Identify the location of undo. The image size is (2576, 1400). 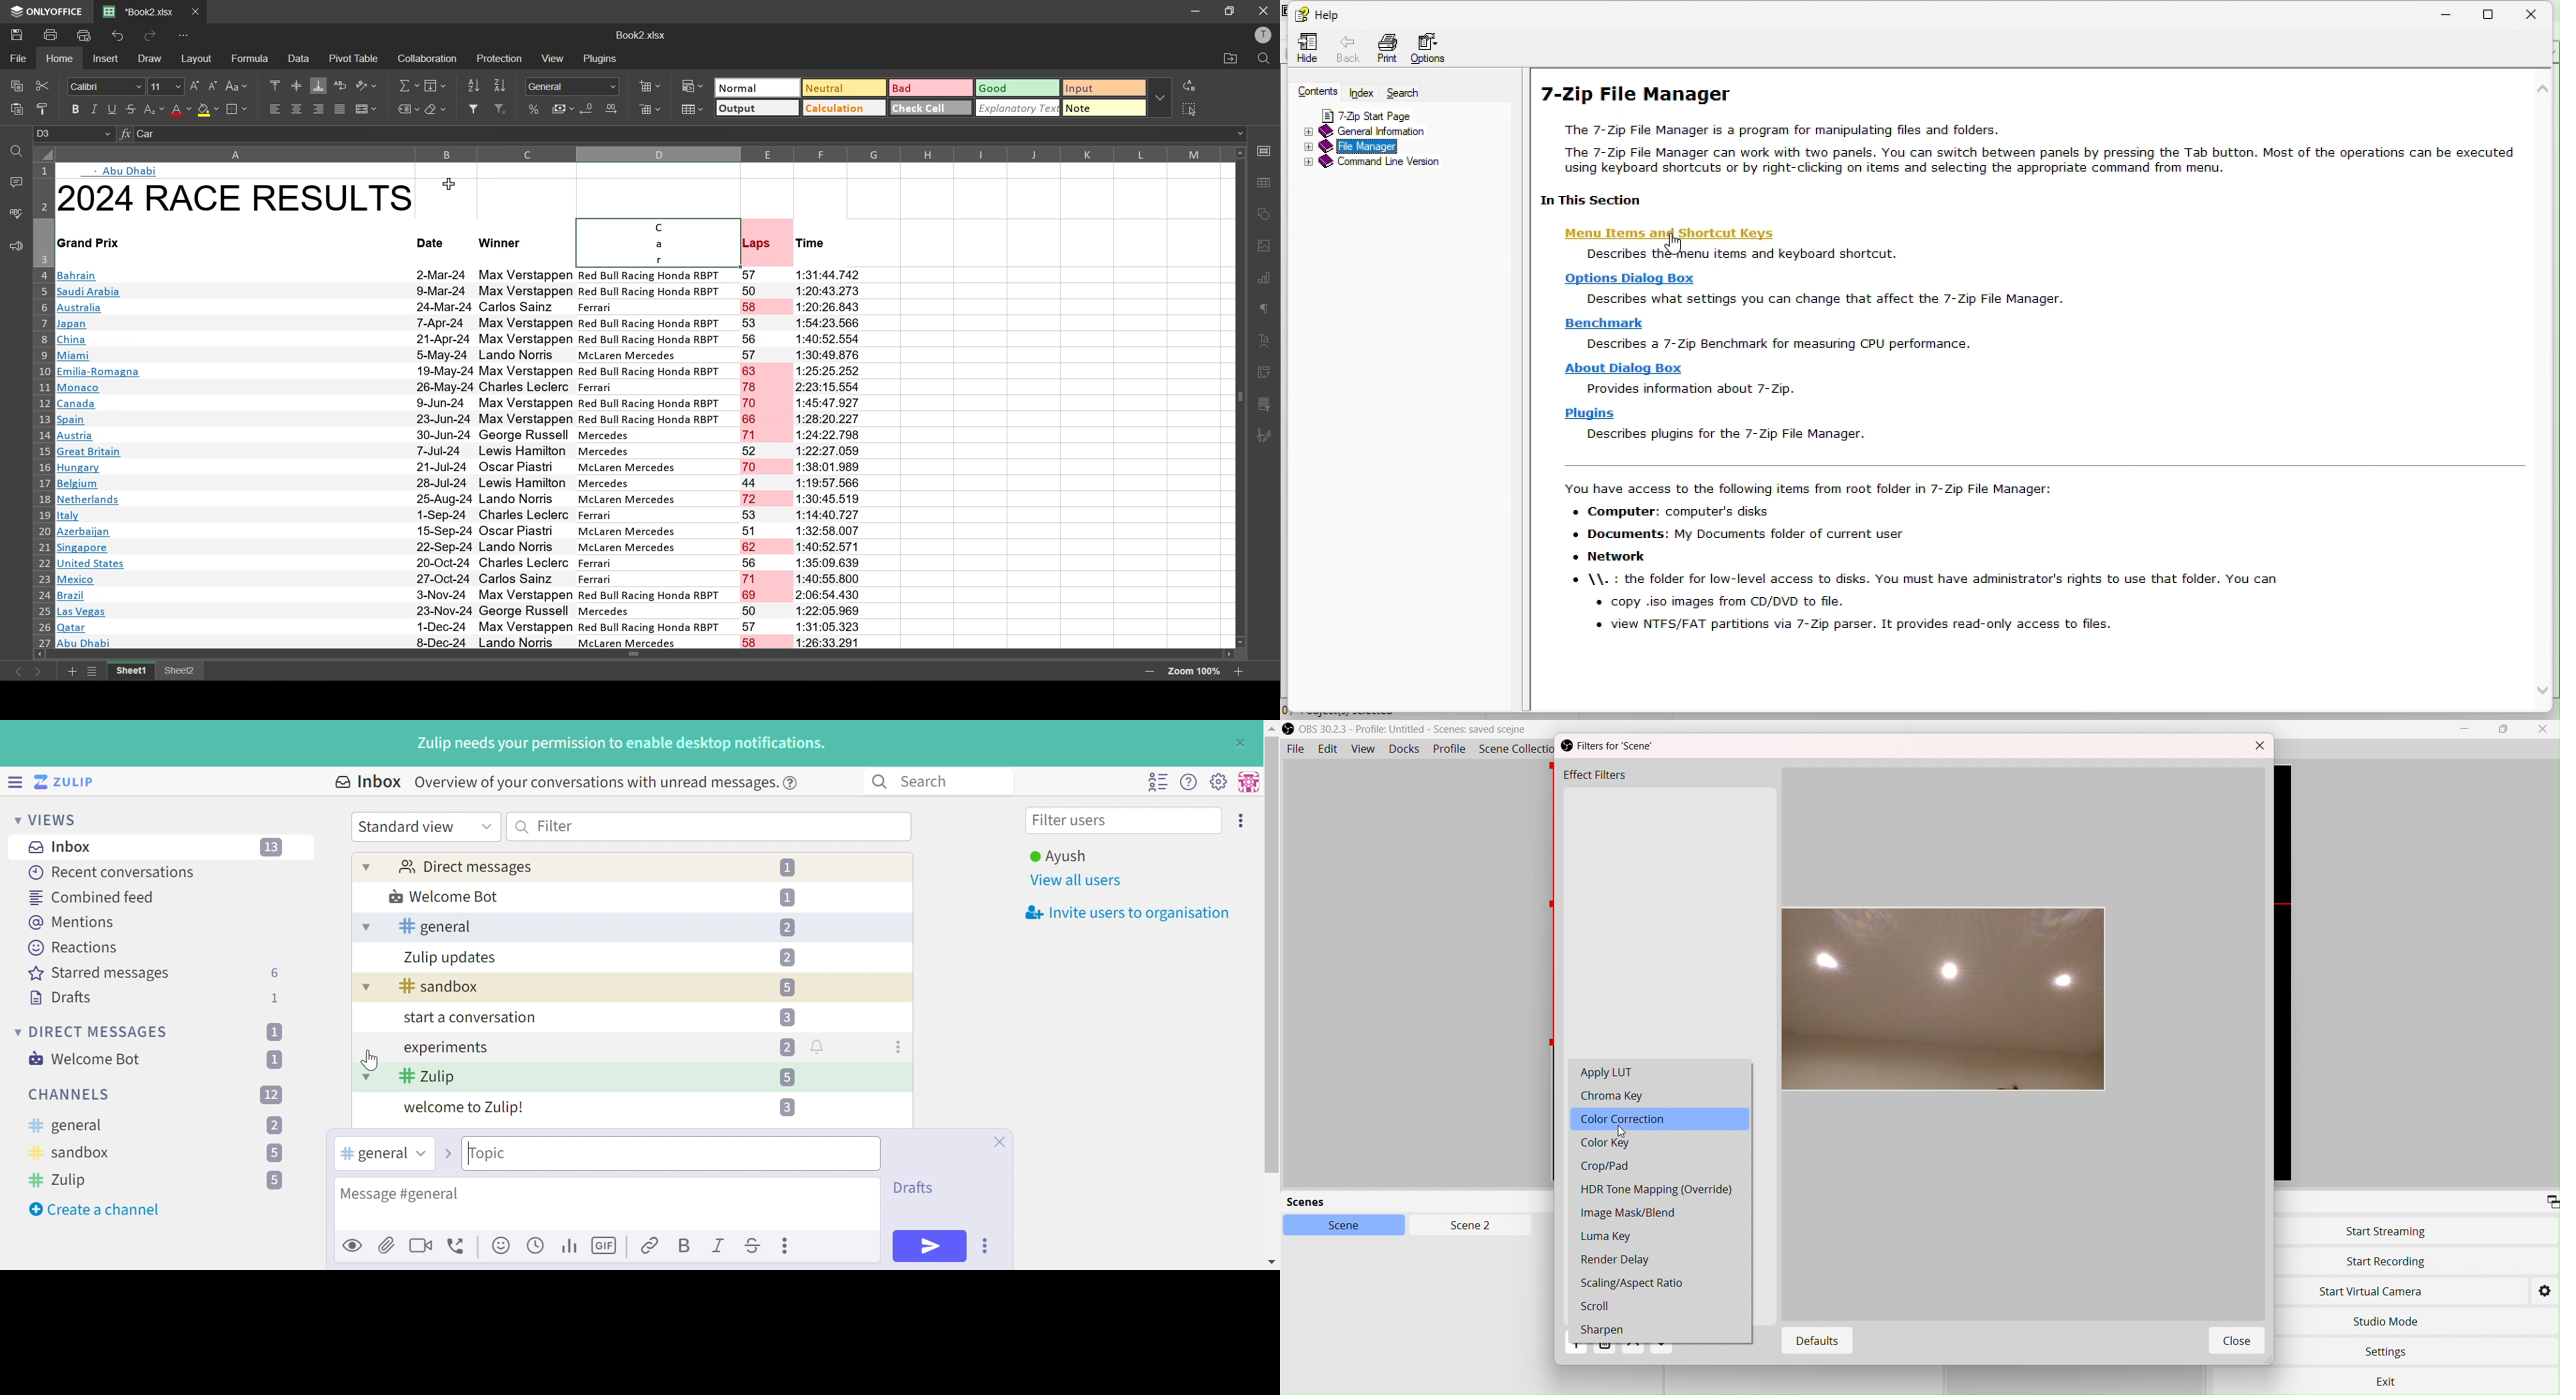
(121, 33).